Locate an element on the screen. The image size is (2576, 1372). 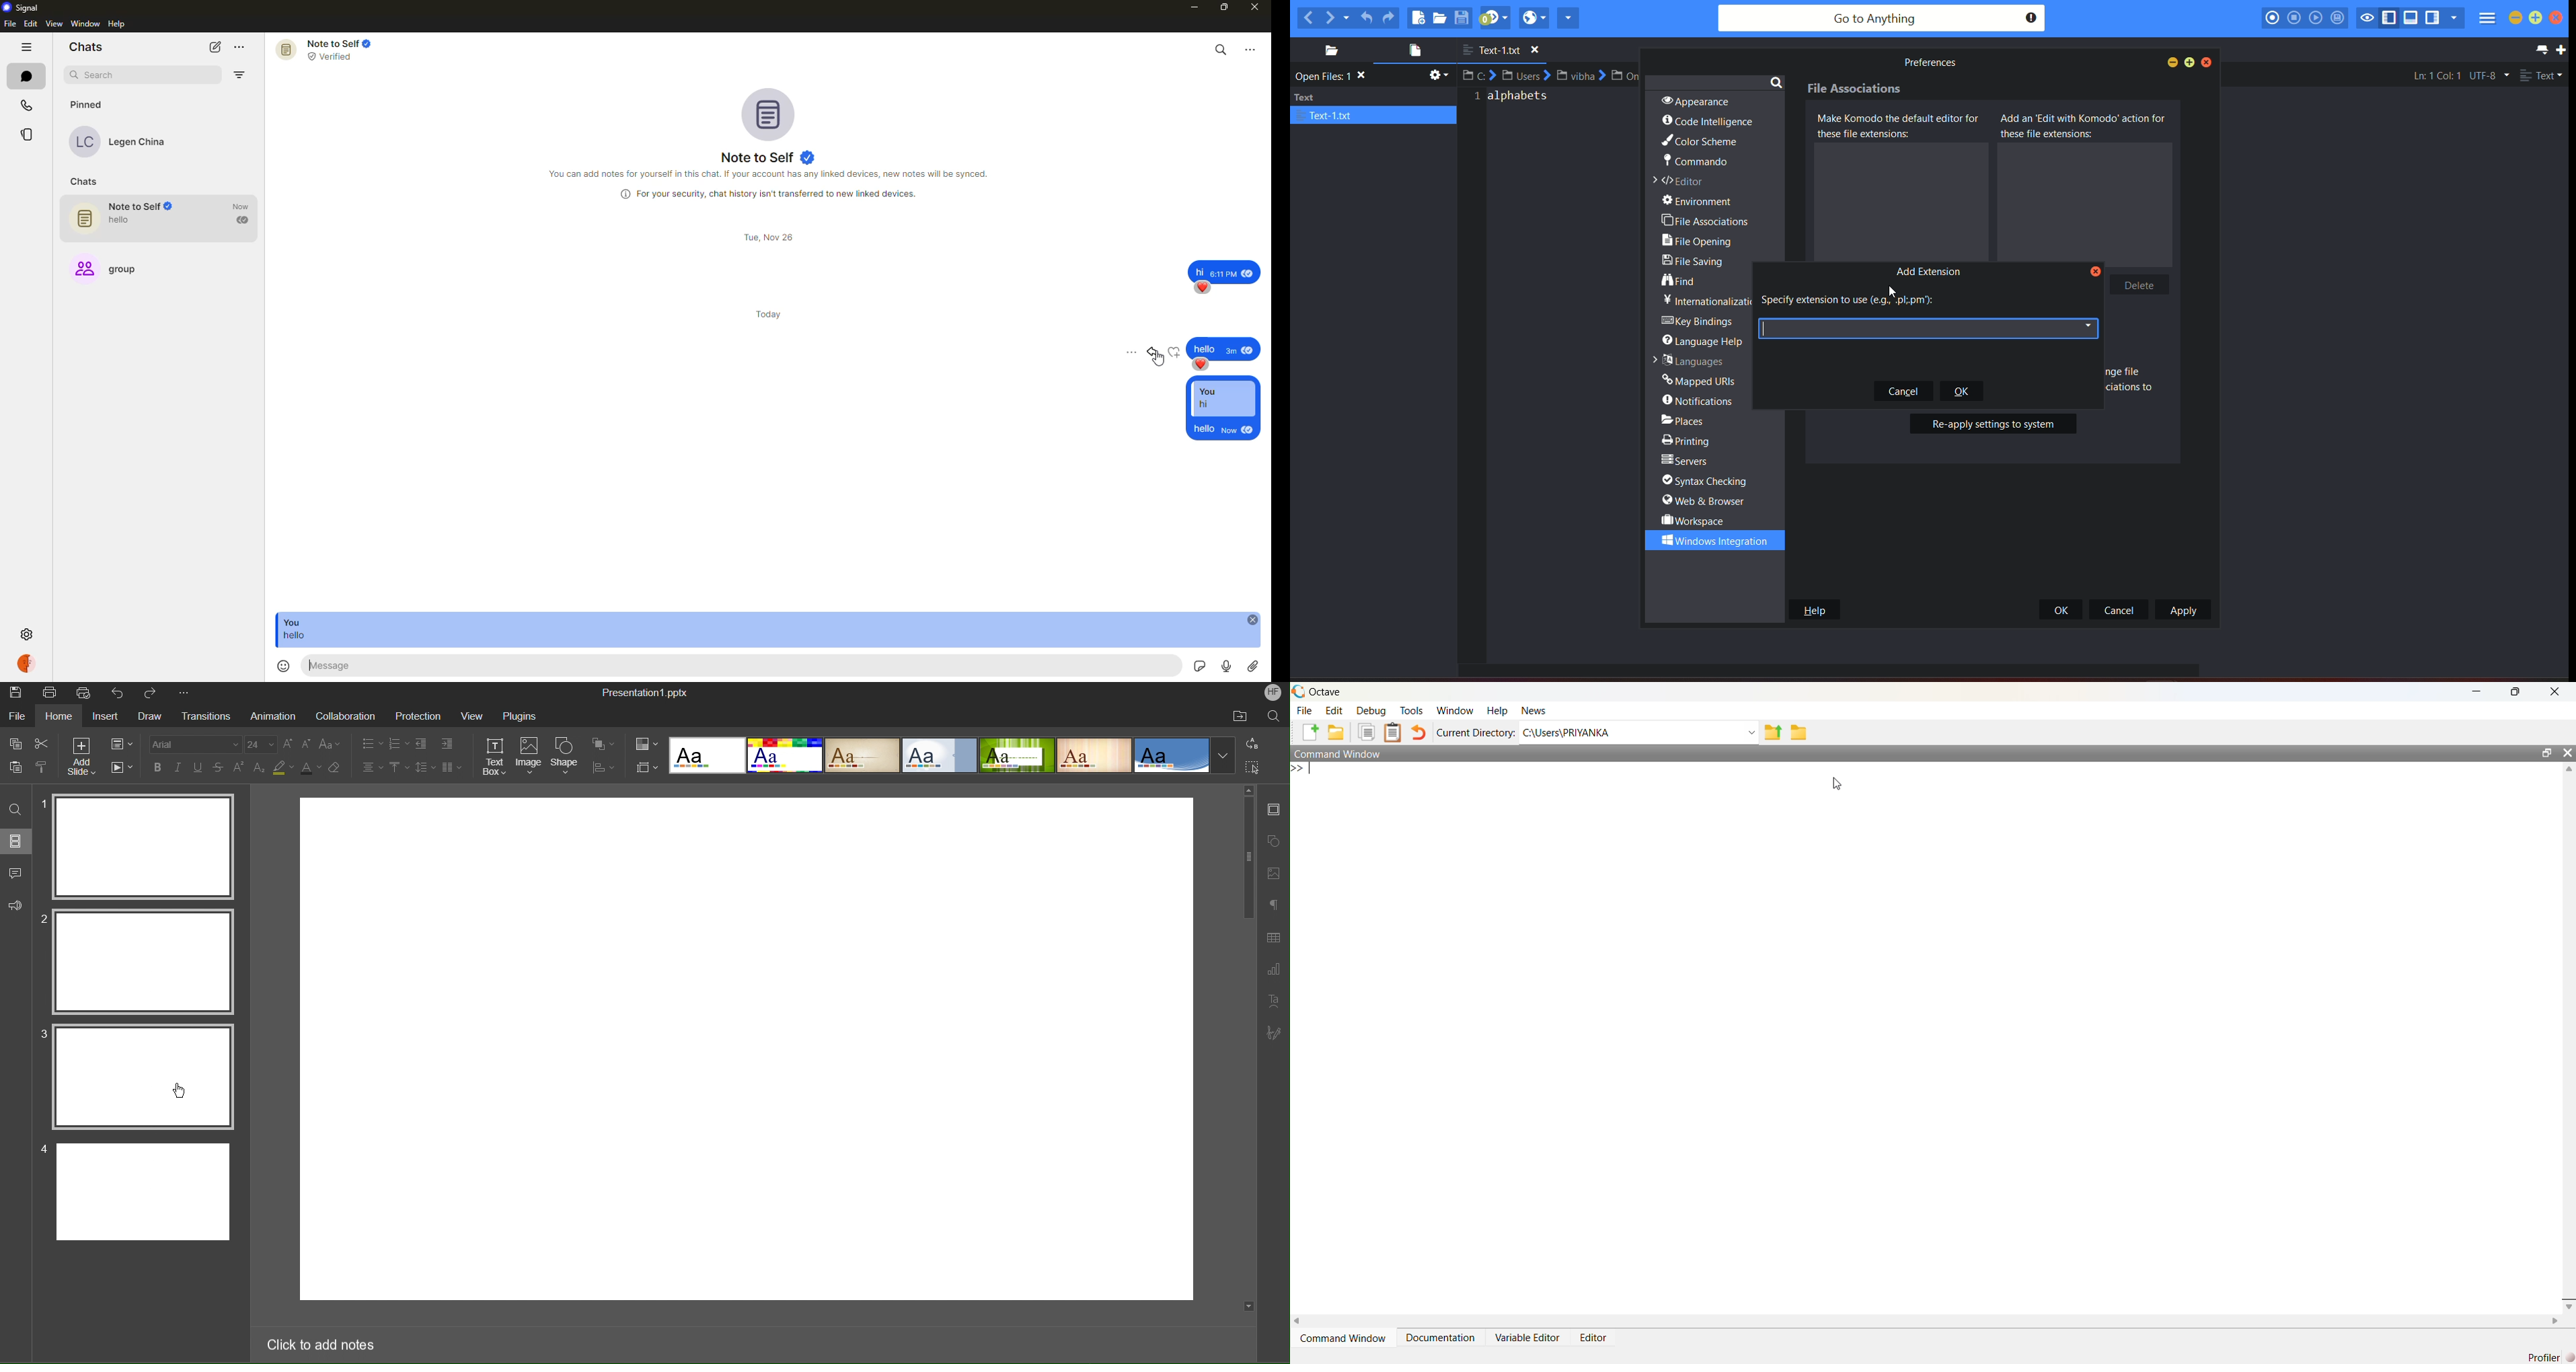
Columns is located at coordinates (450, 765).